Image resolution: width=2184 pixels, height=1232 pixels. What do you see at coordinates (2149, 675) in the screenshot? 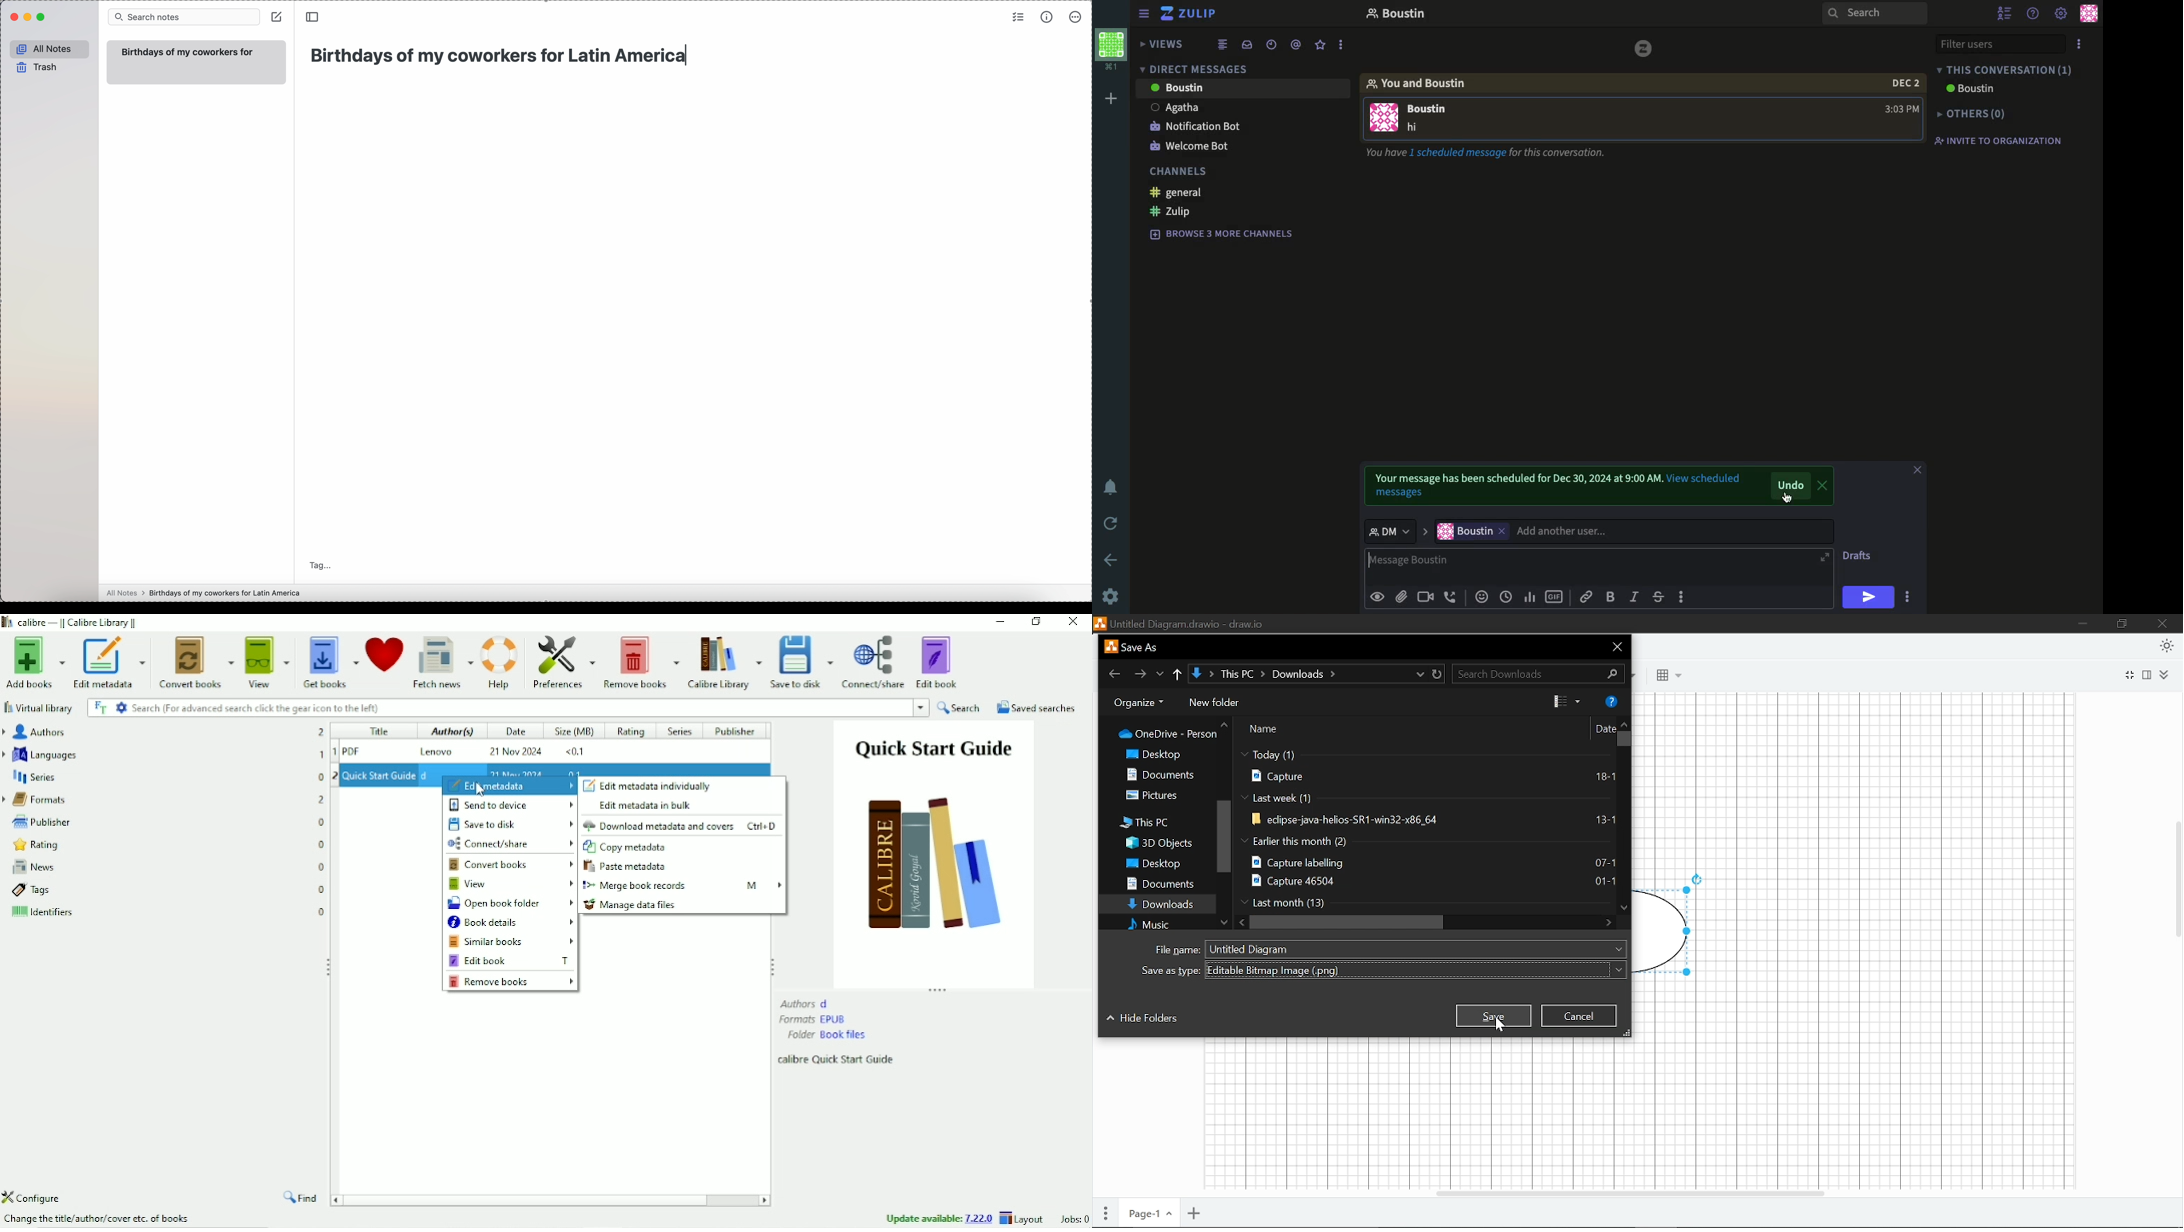
I see `Format` at bounding box center [2149, 675].